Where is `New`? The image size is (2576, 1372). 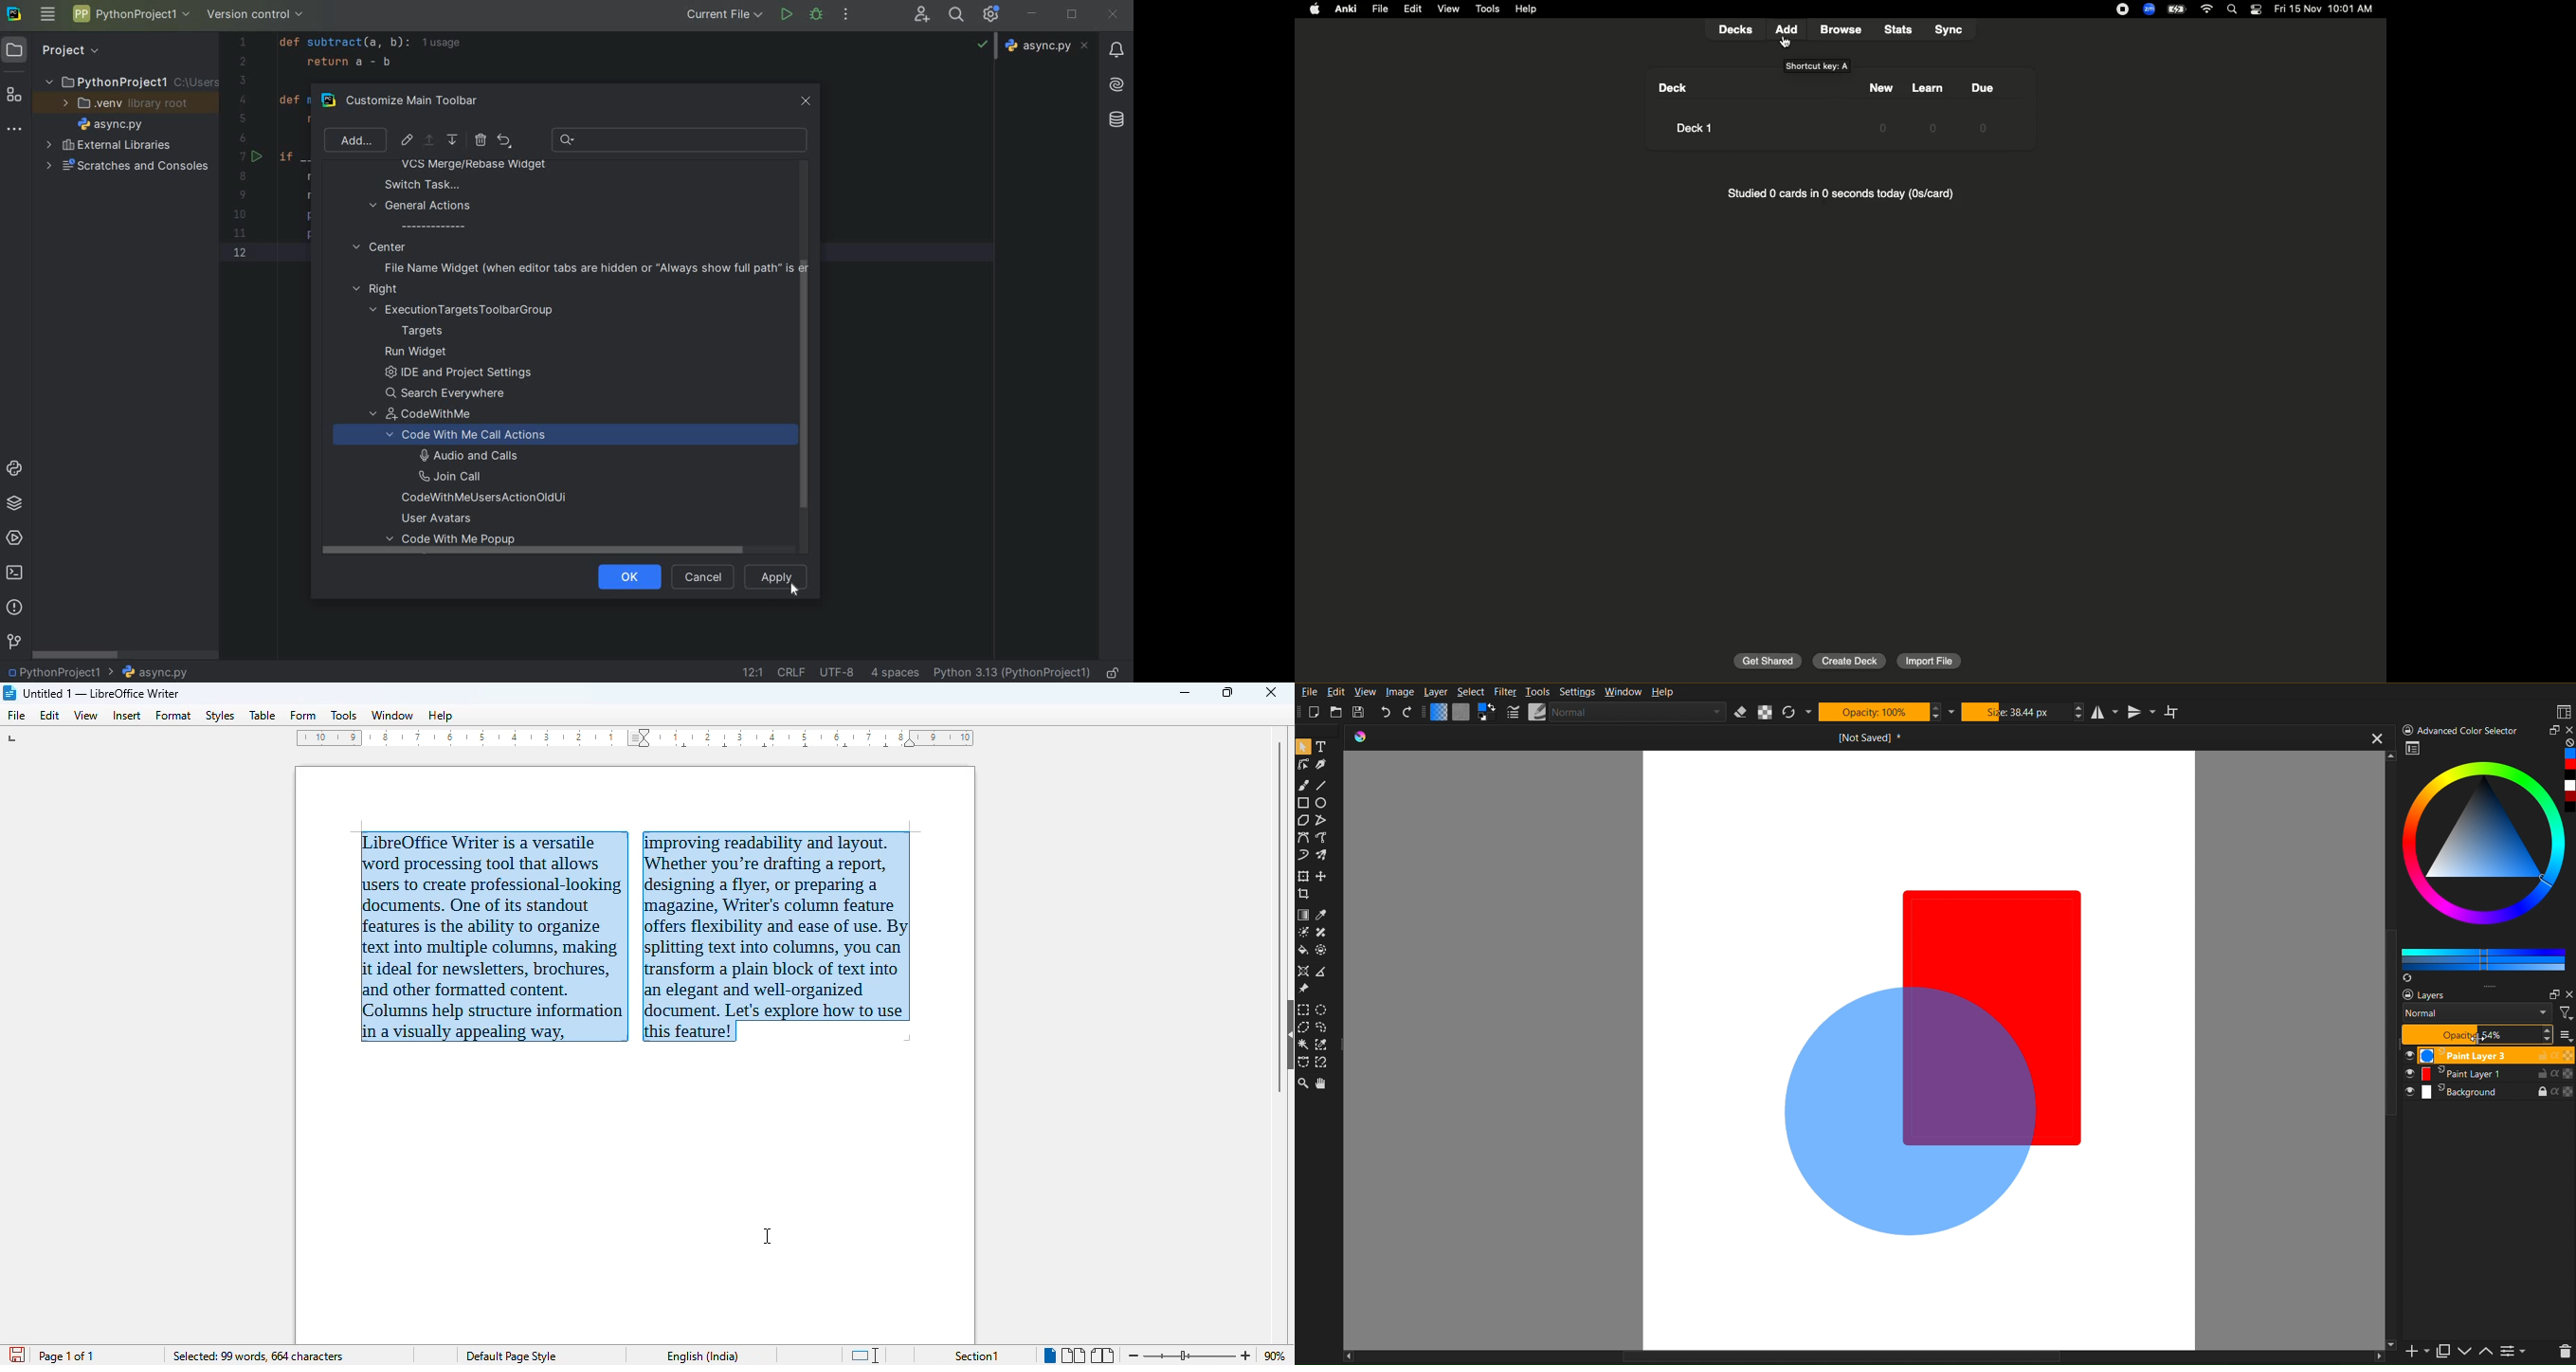 New is located at coordinates (1876, 107).